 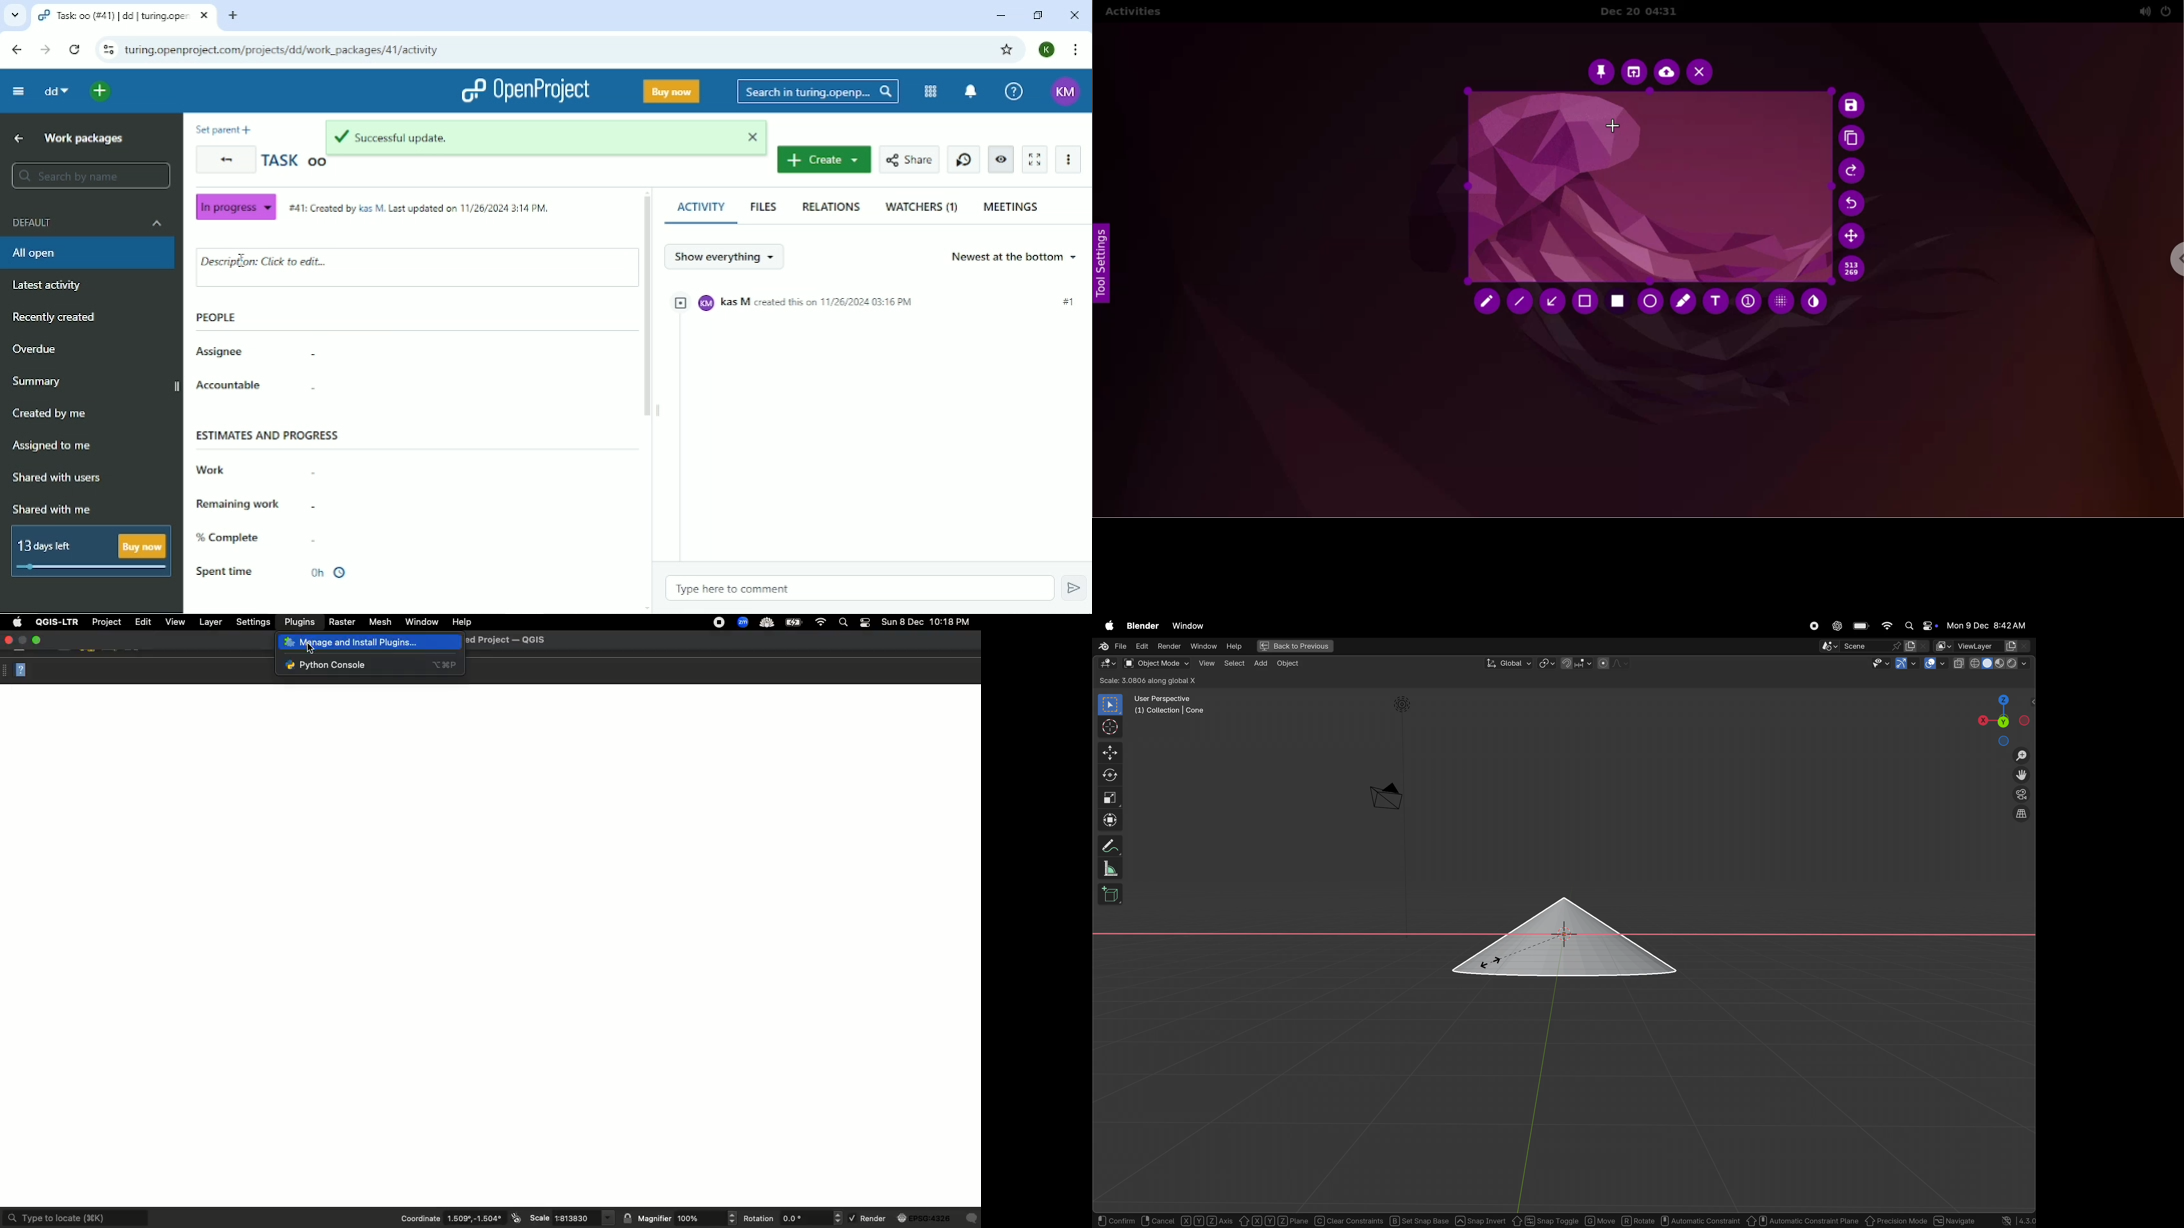 I want to click on Project, so click(x=106, y=622).